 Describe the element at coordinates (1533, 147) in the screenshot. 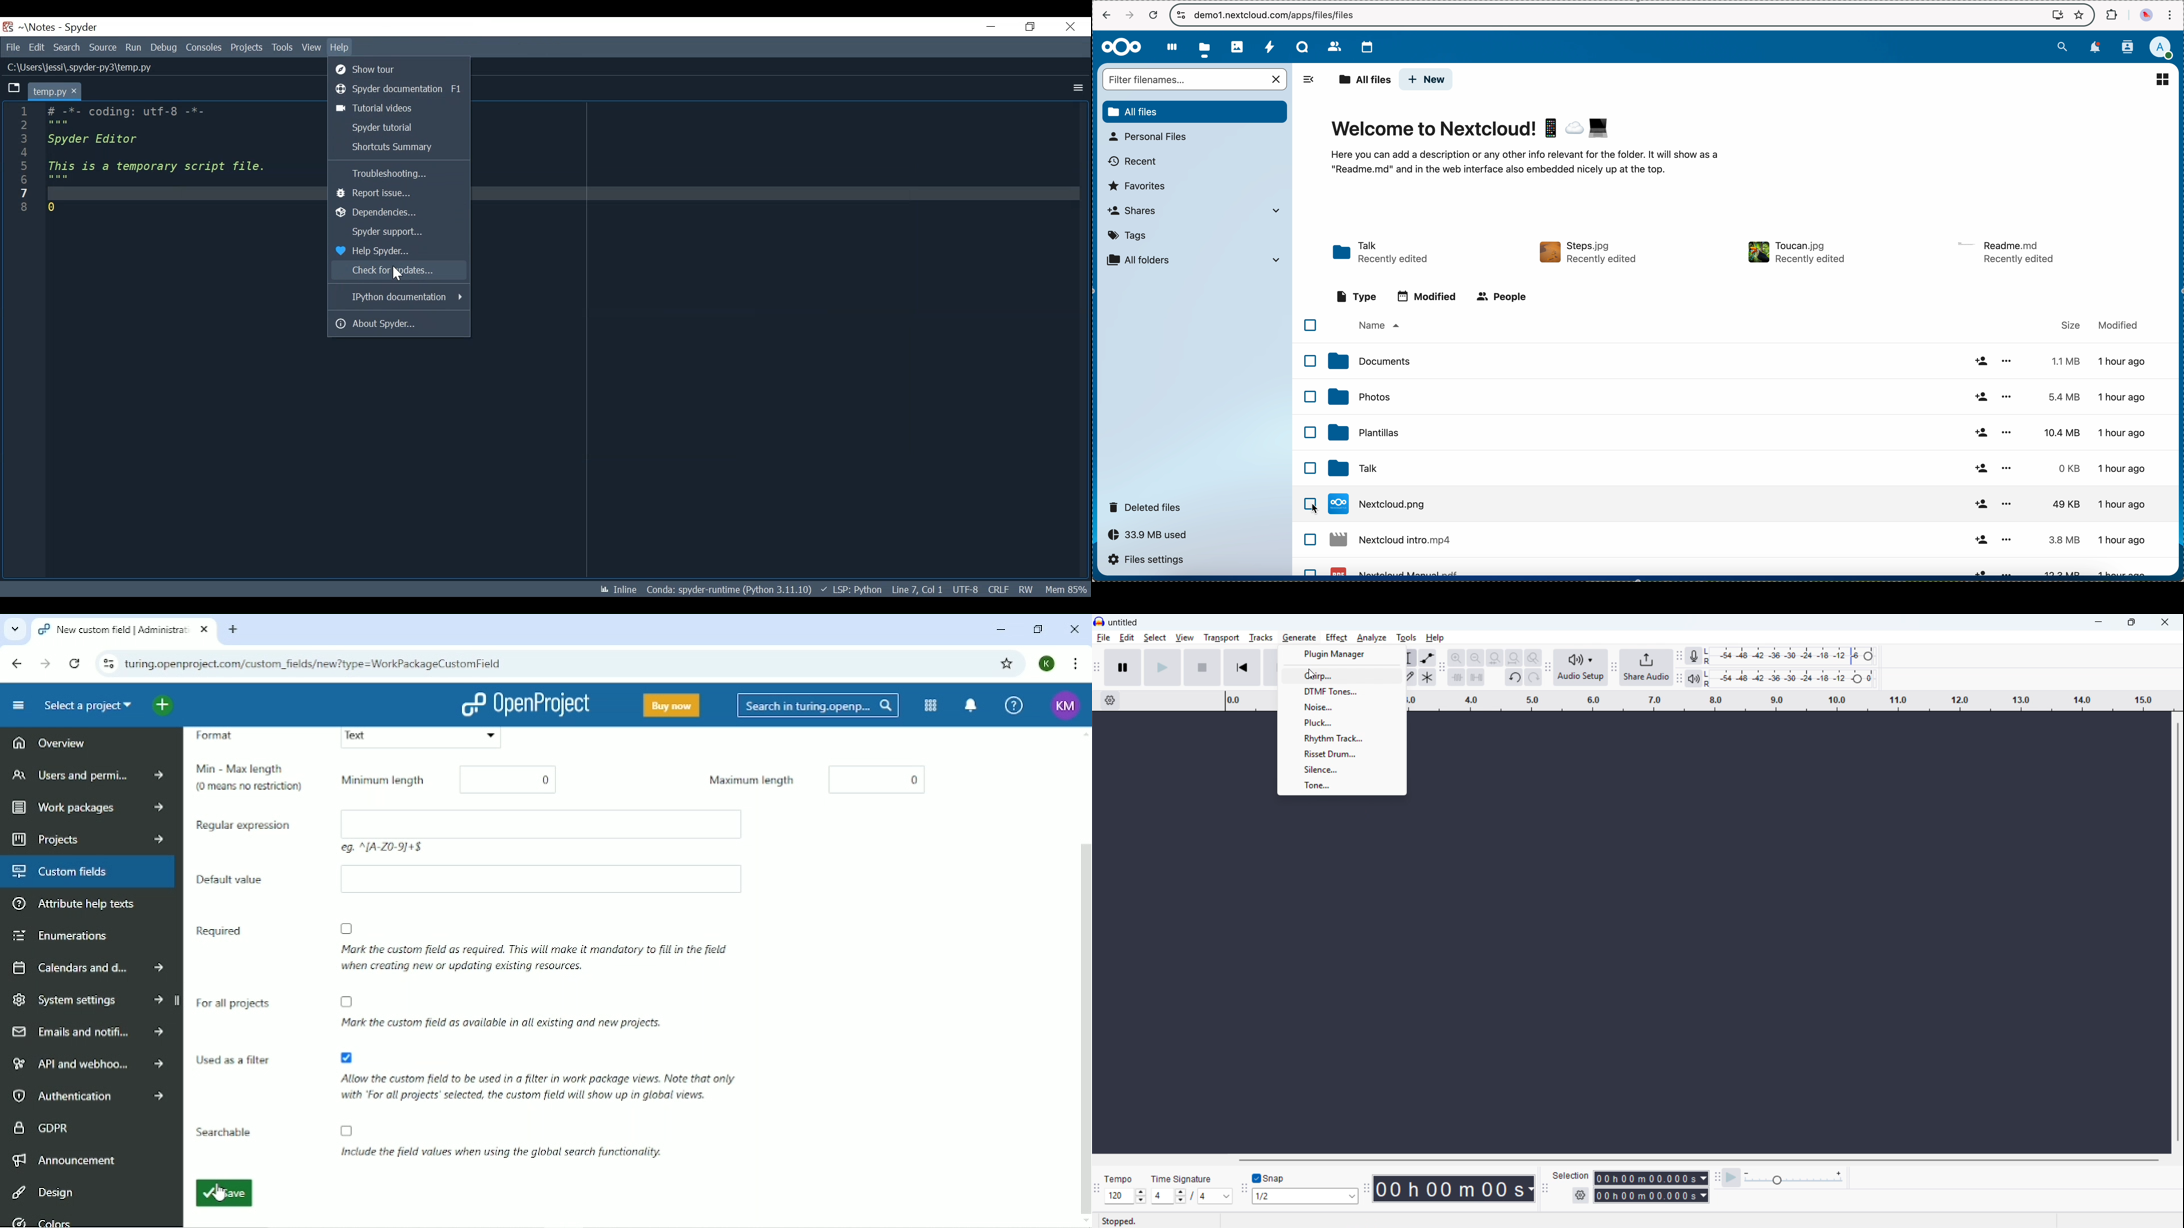

I see `welcome to nextcloud` at that location.